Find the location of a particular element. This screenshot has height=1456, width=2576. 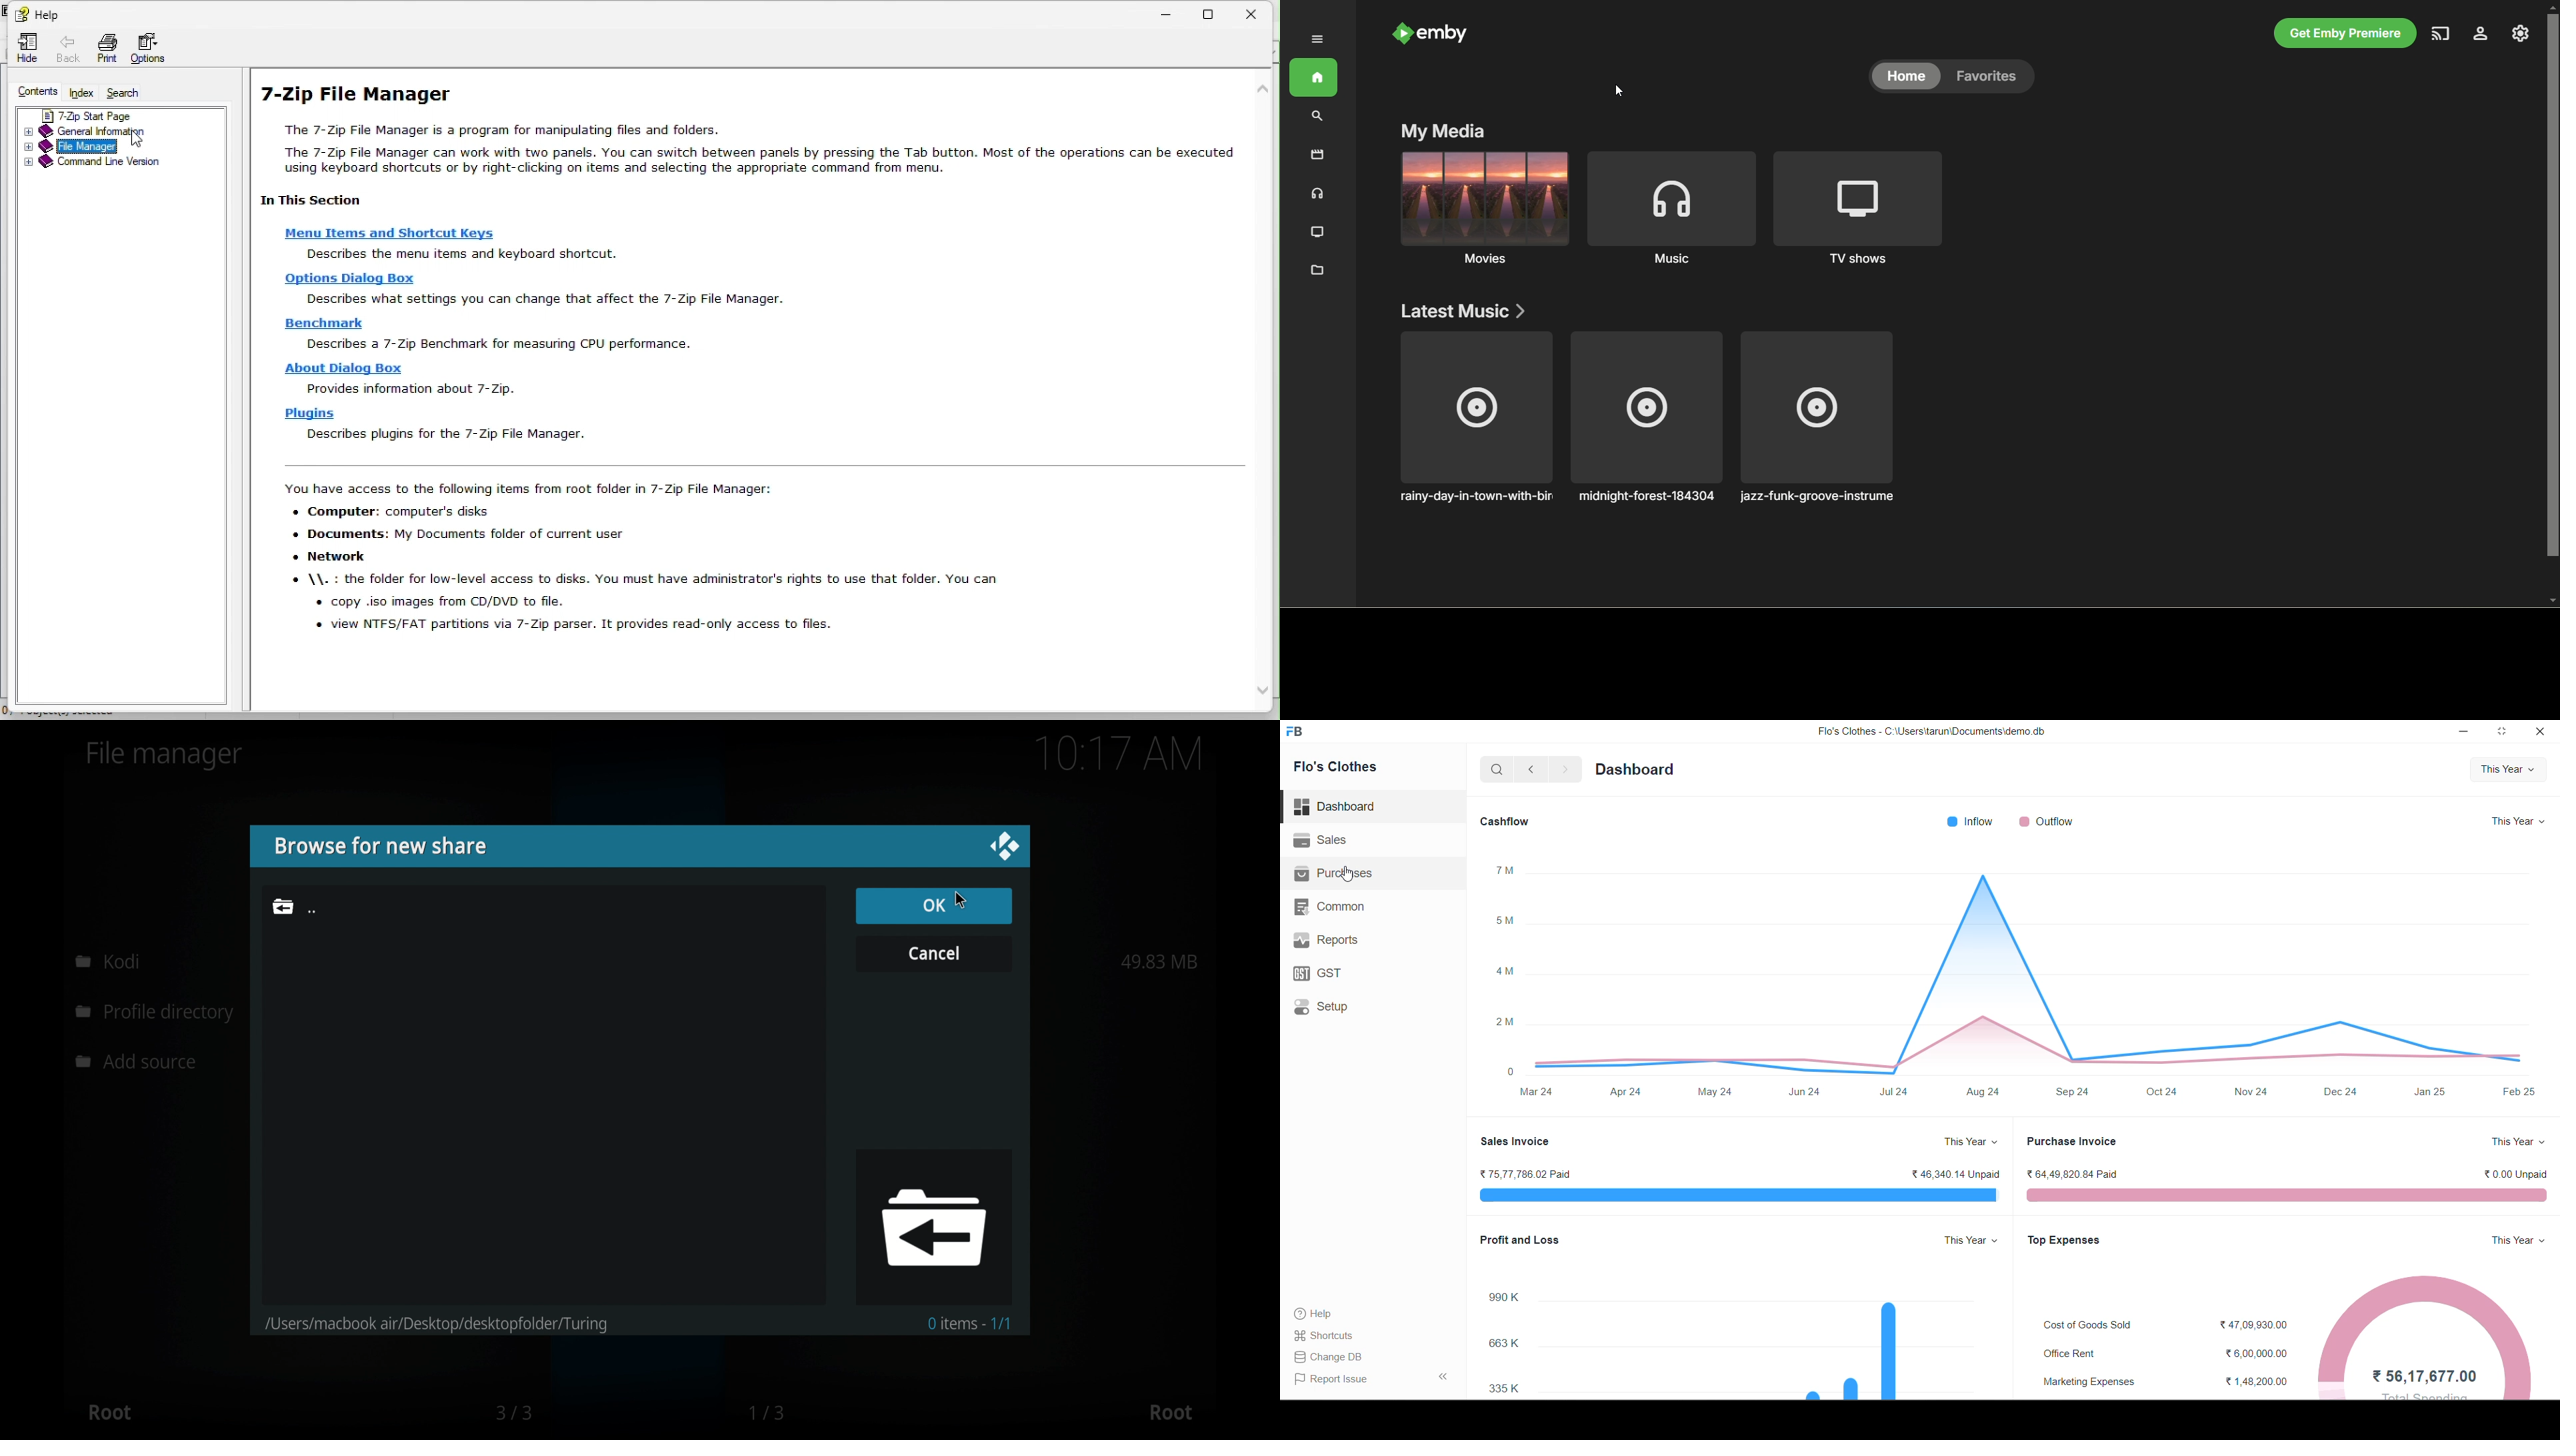

chart is located at coordinates (2035, 967).